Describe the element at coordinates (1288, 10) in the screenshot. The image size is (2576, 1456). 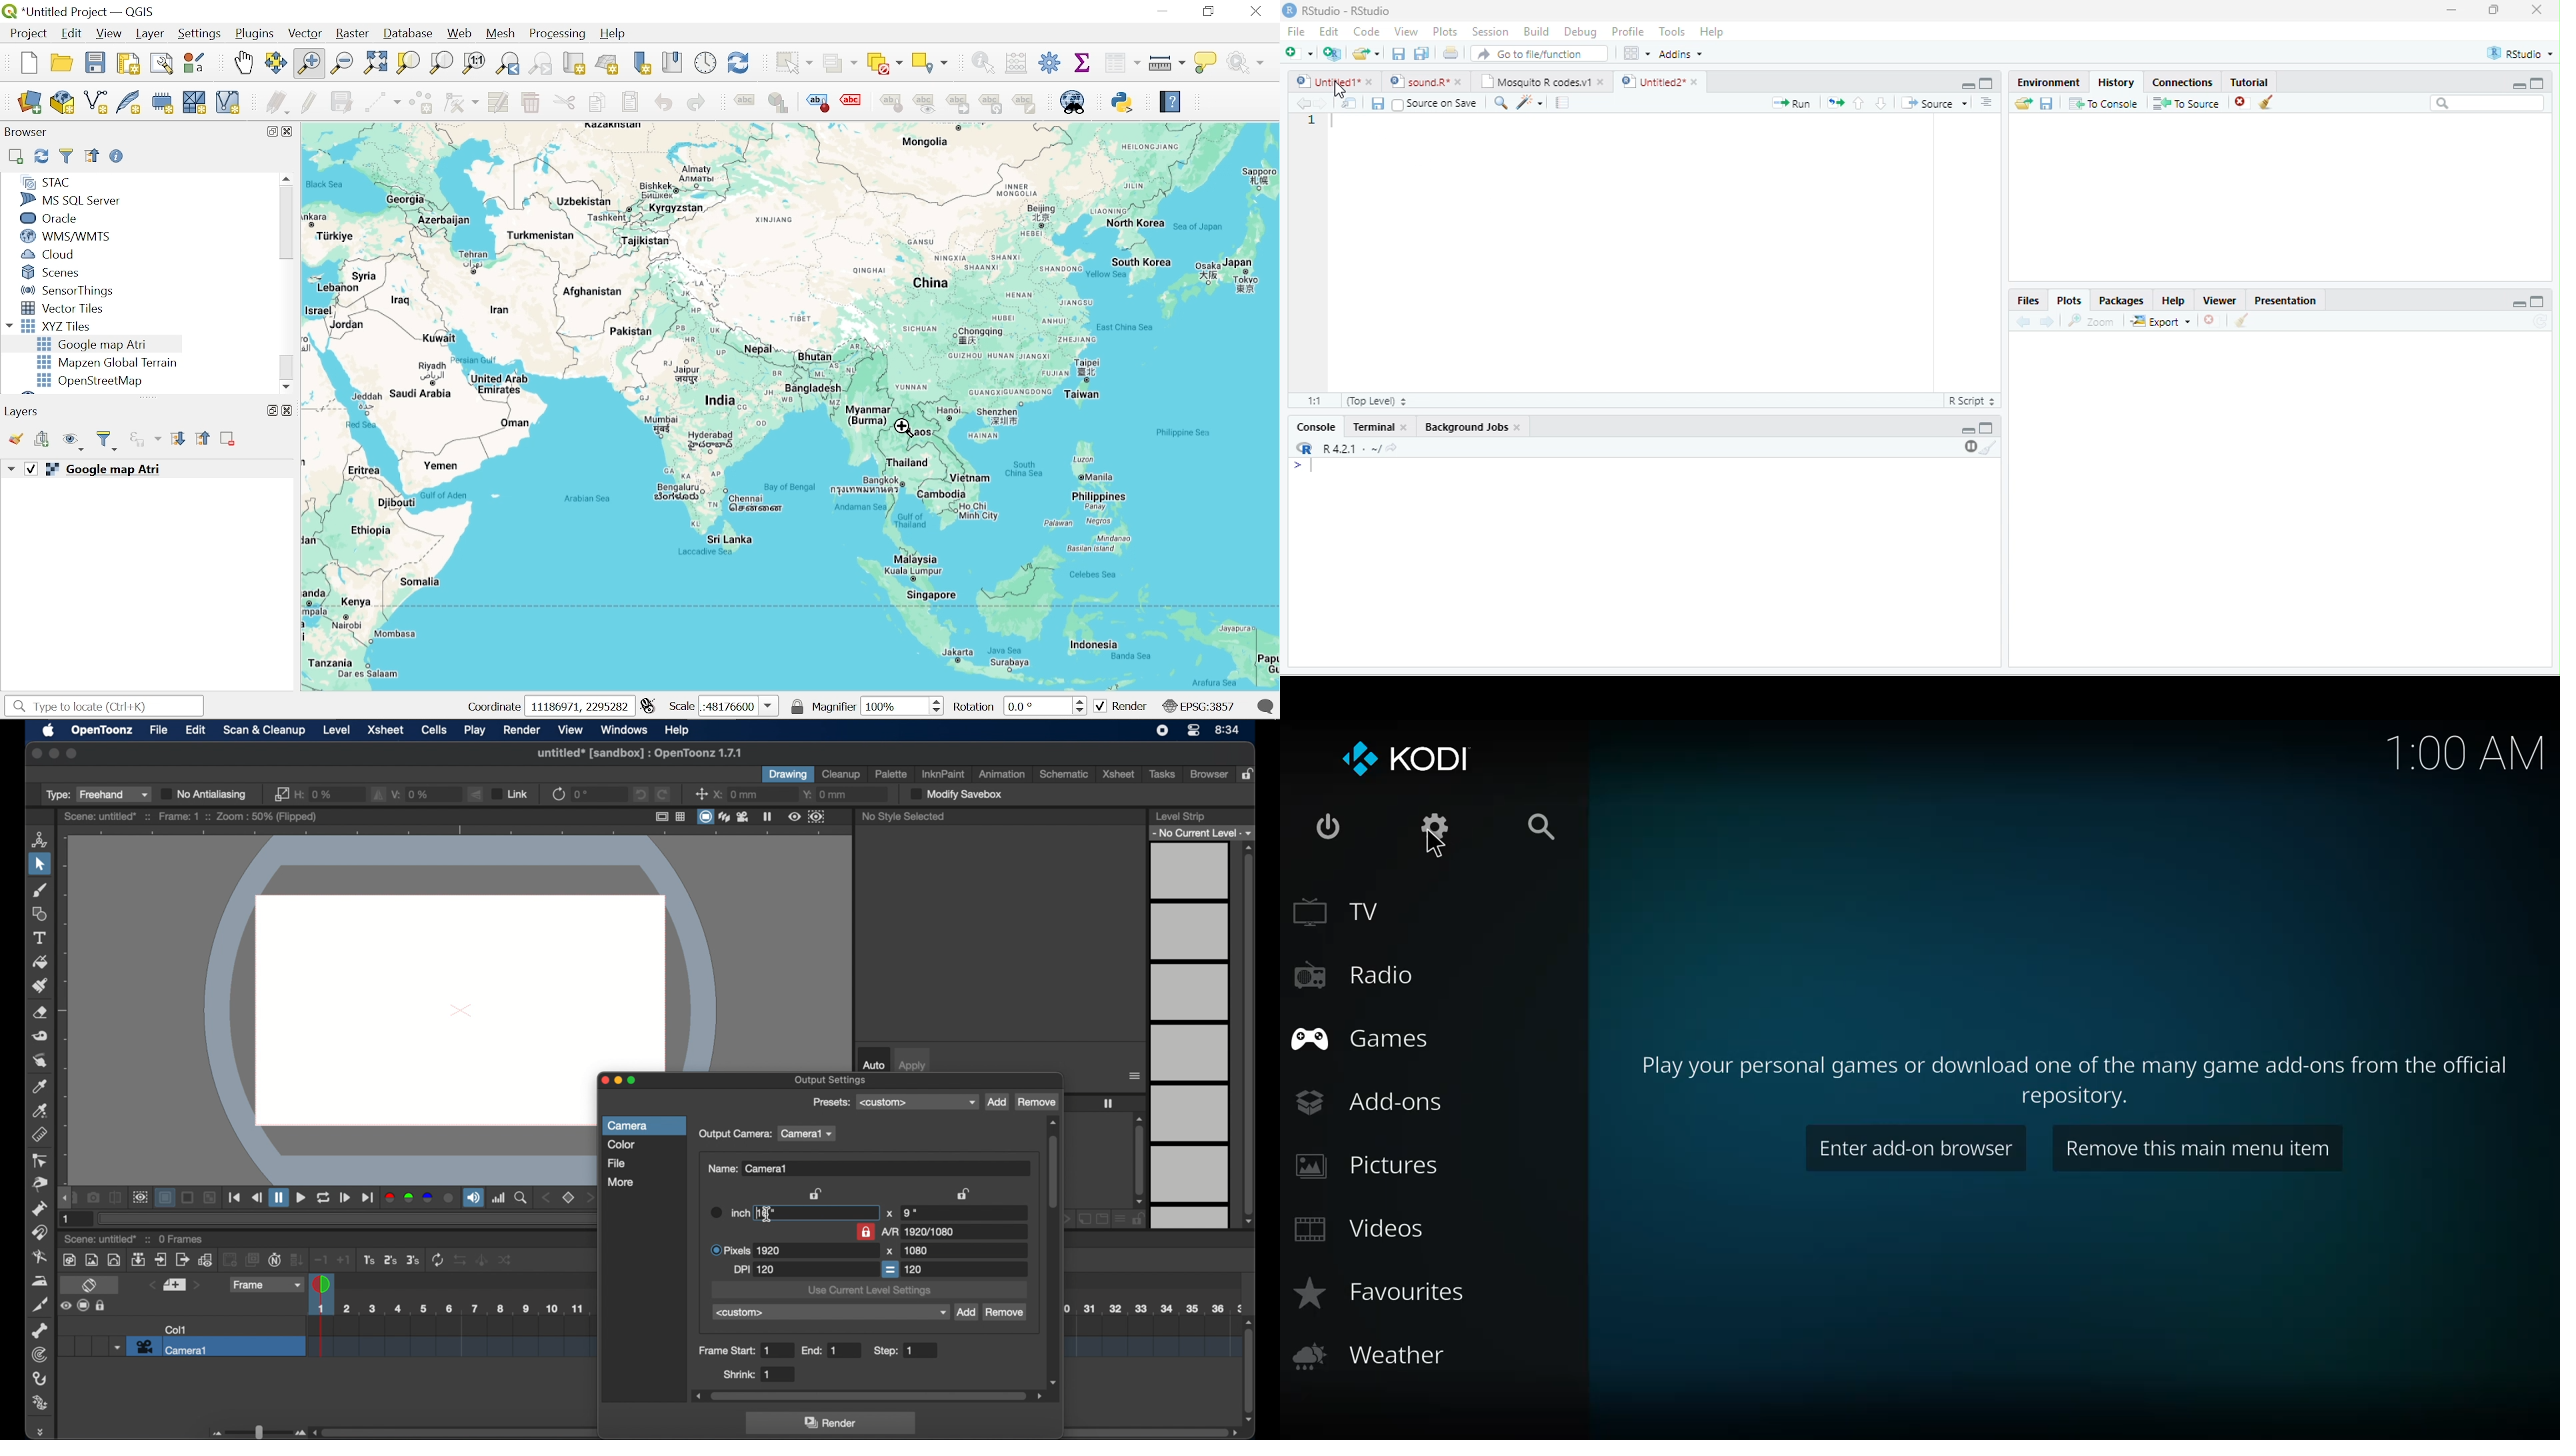
I see `logo` at that location.